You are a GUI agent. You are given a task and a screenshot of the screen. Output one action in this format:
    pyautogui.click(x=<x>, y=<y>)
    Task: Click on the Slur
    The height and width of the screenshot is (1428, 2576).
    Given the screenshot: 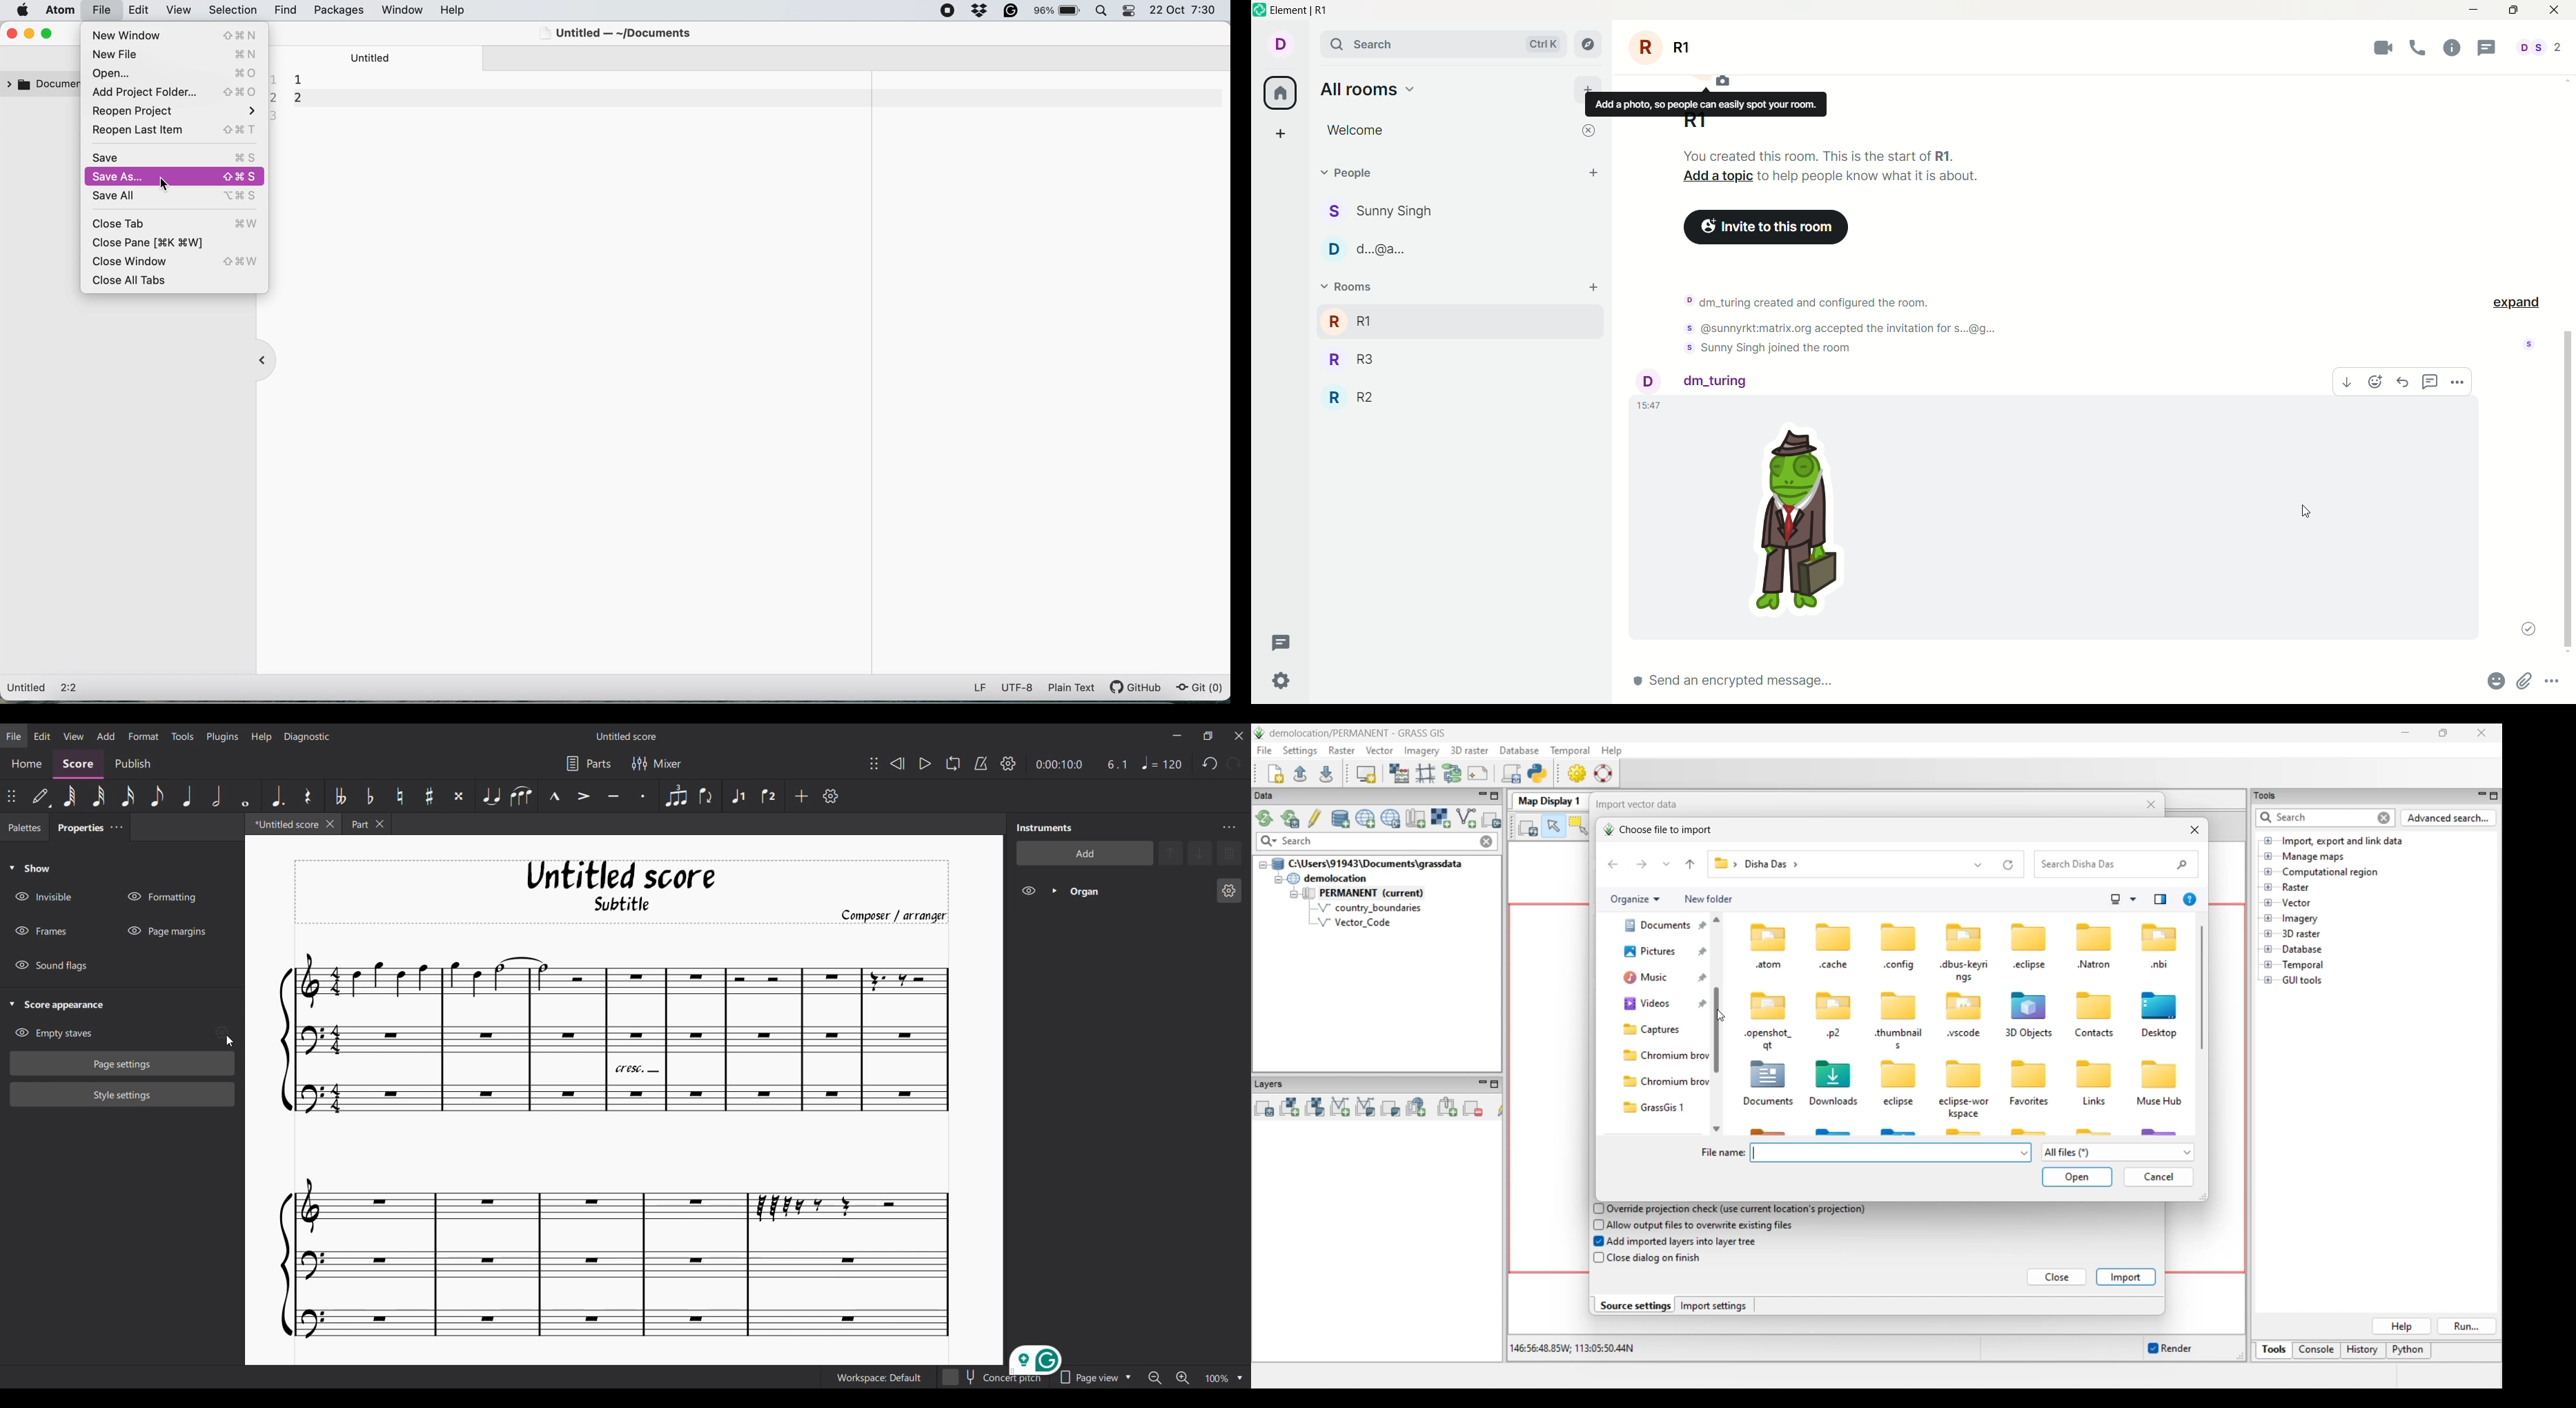 What is the action you would take?
    pyautogui.click(x=521, y=796)
    